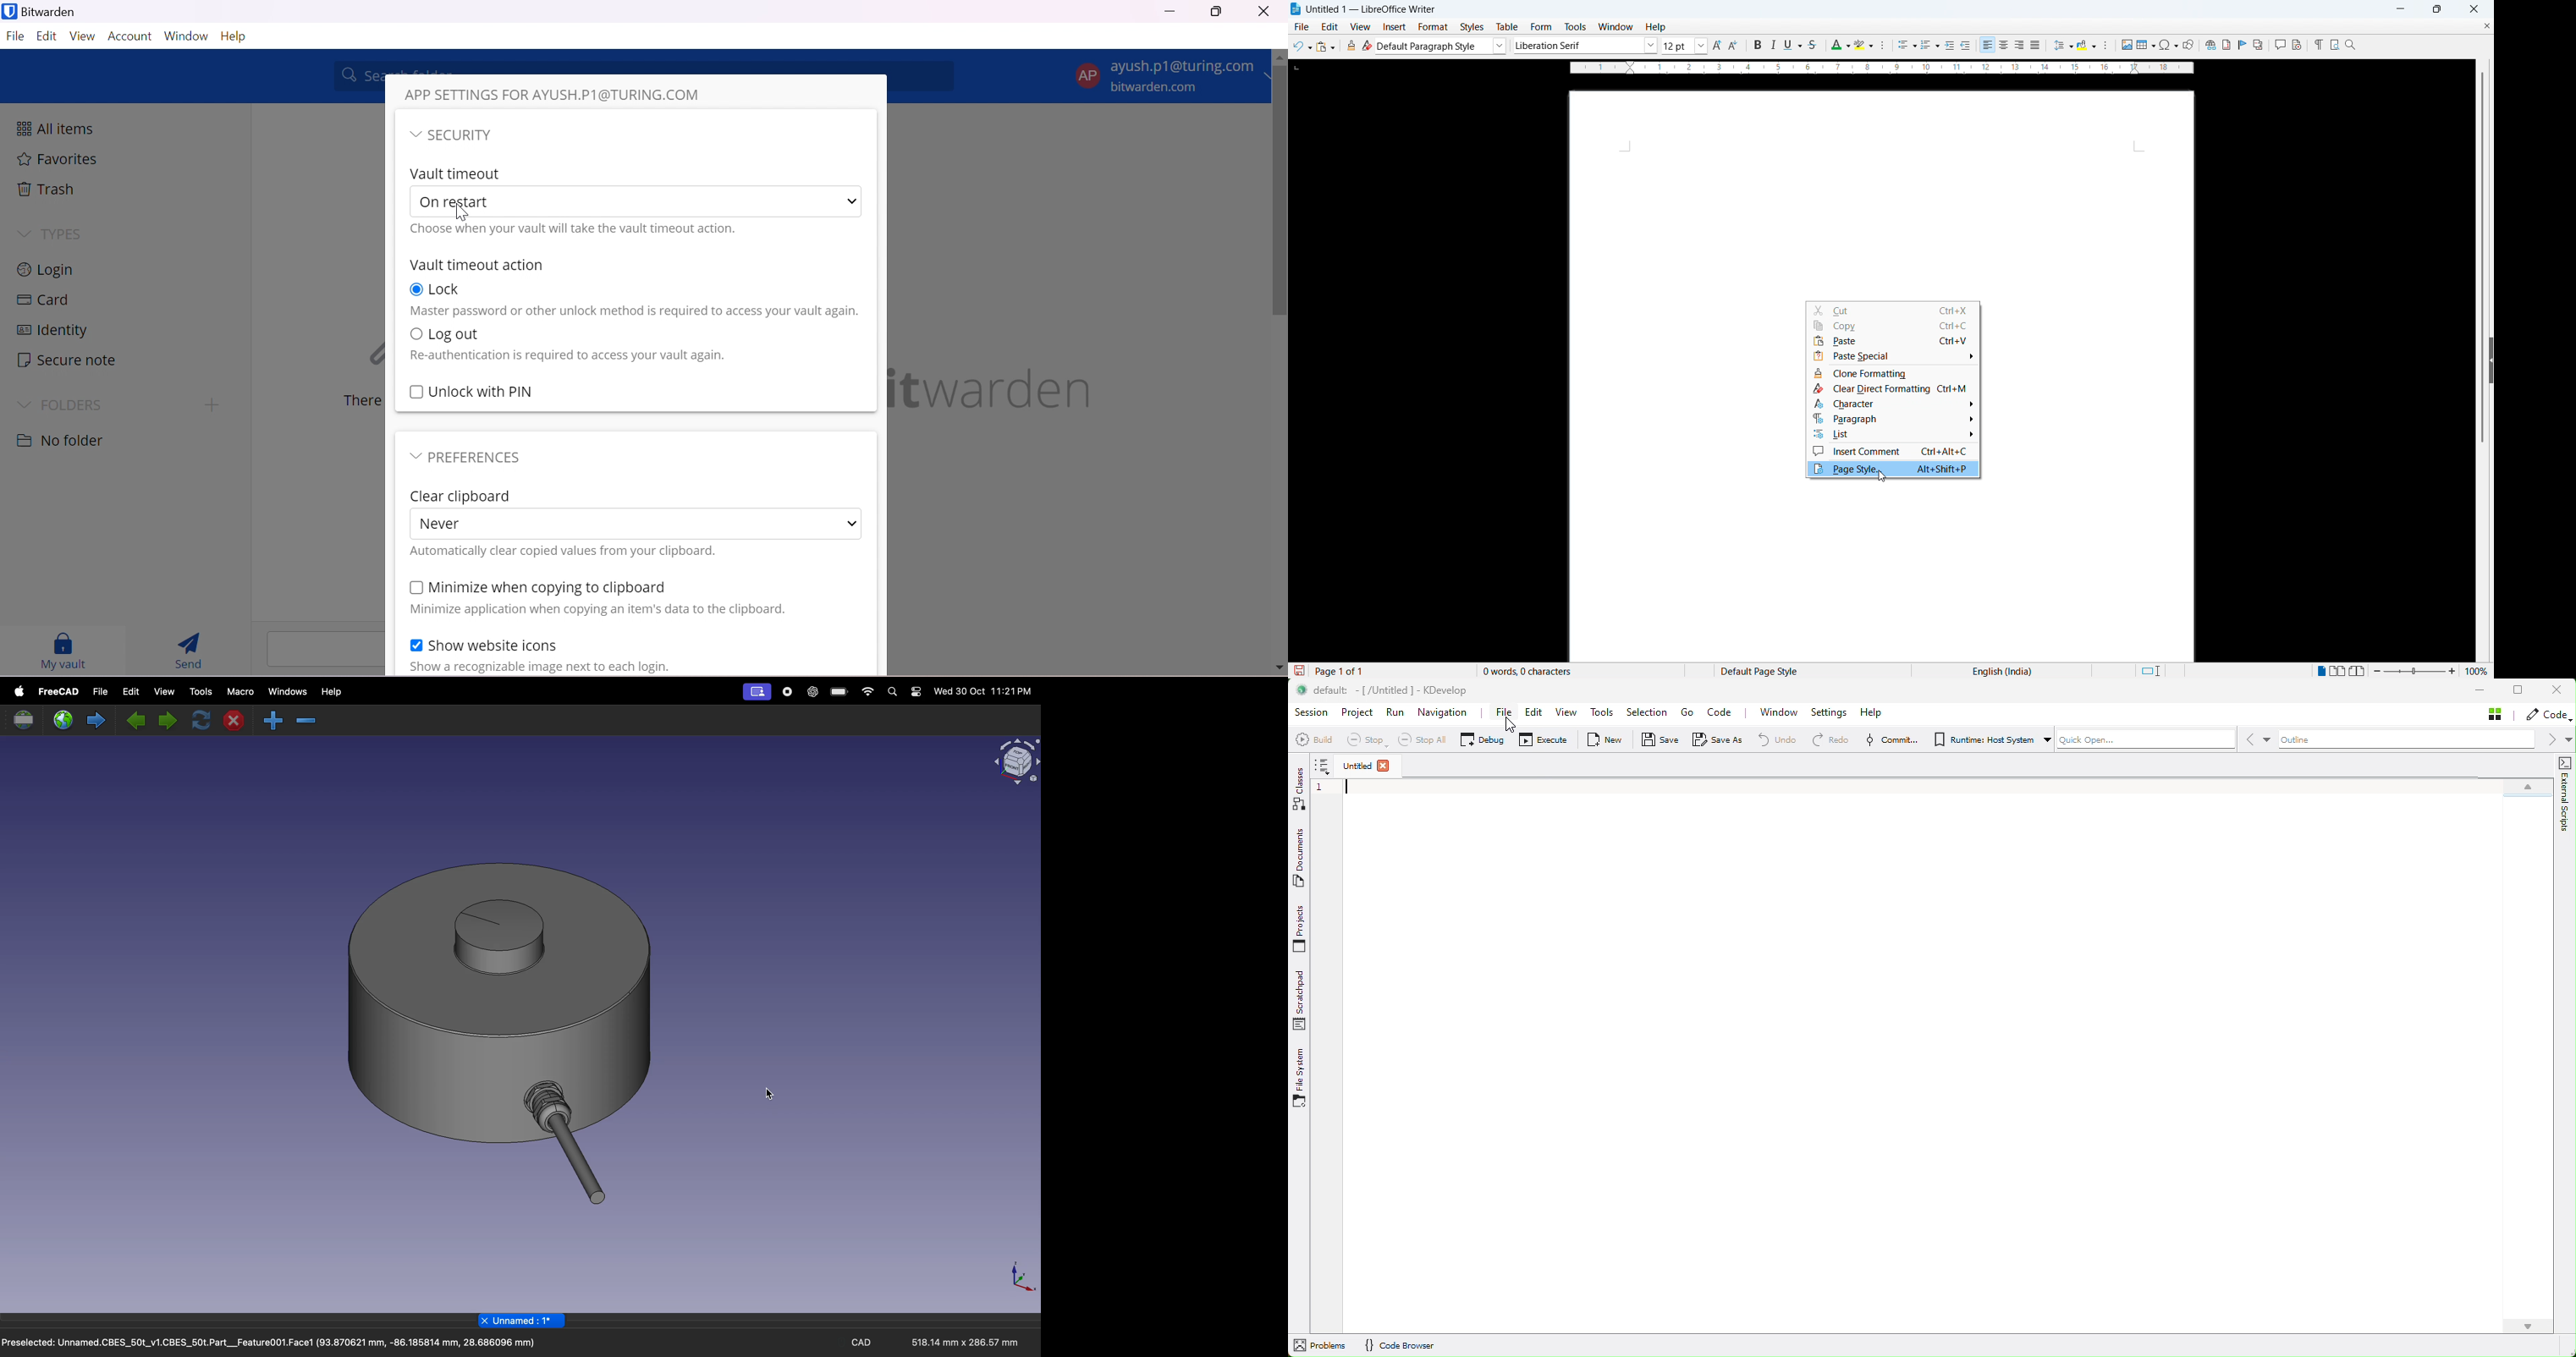  What do you see at coordinates (787, 692) in the screenshot?
I see `record` at bounding box center [787, 692].